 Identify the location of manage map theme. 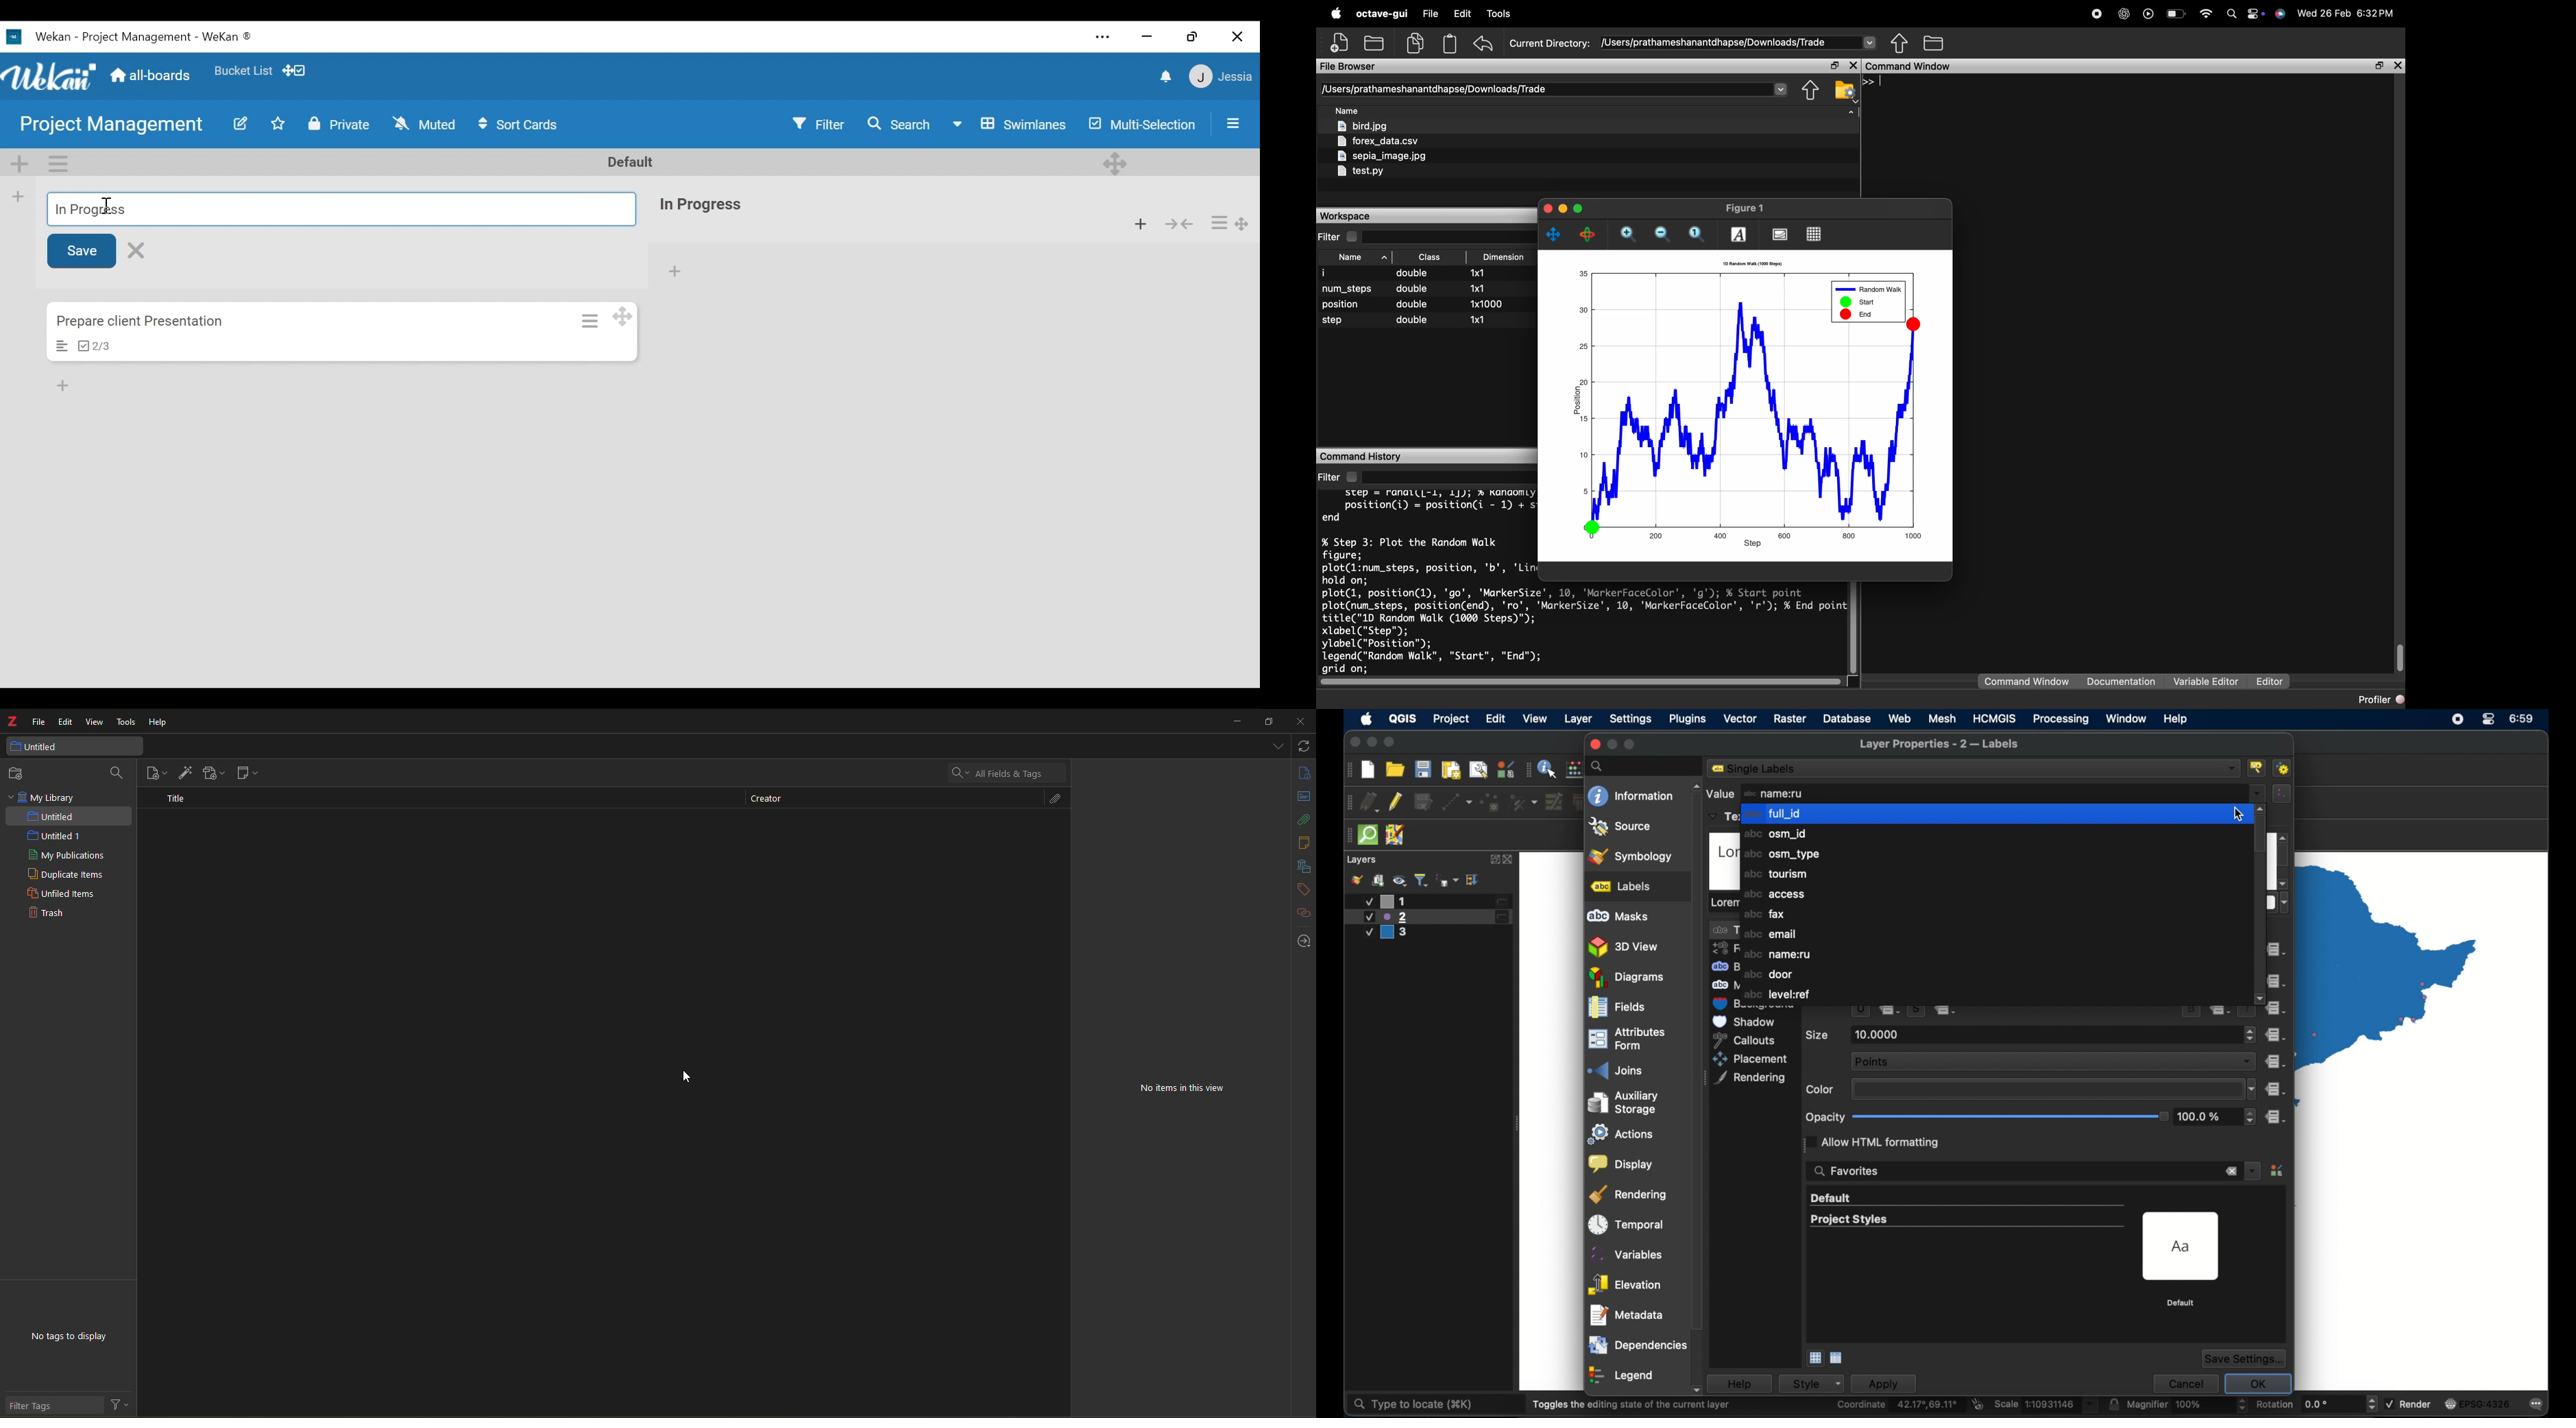
(1399, 880).